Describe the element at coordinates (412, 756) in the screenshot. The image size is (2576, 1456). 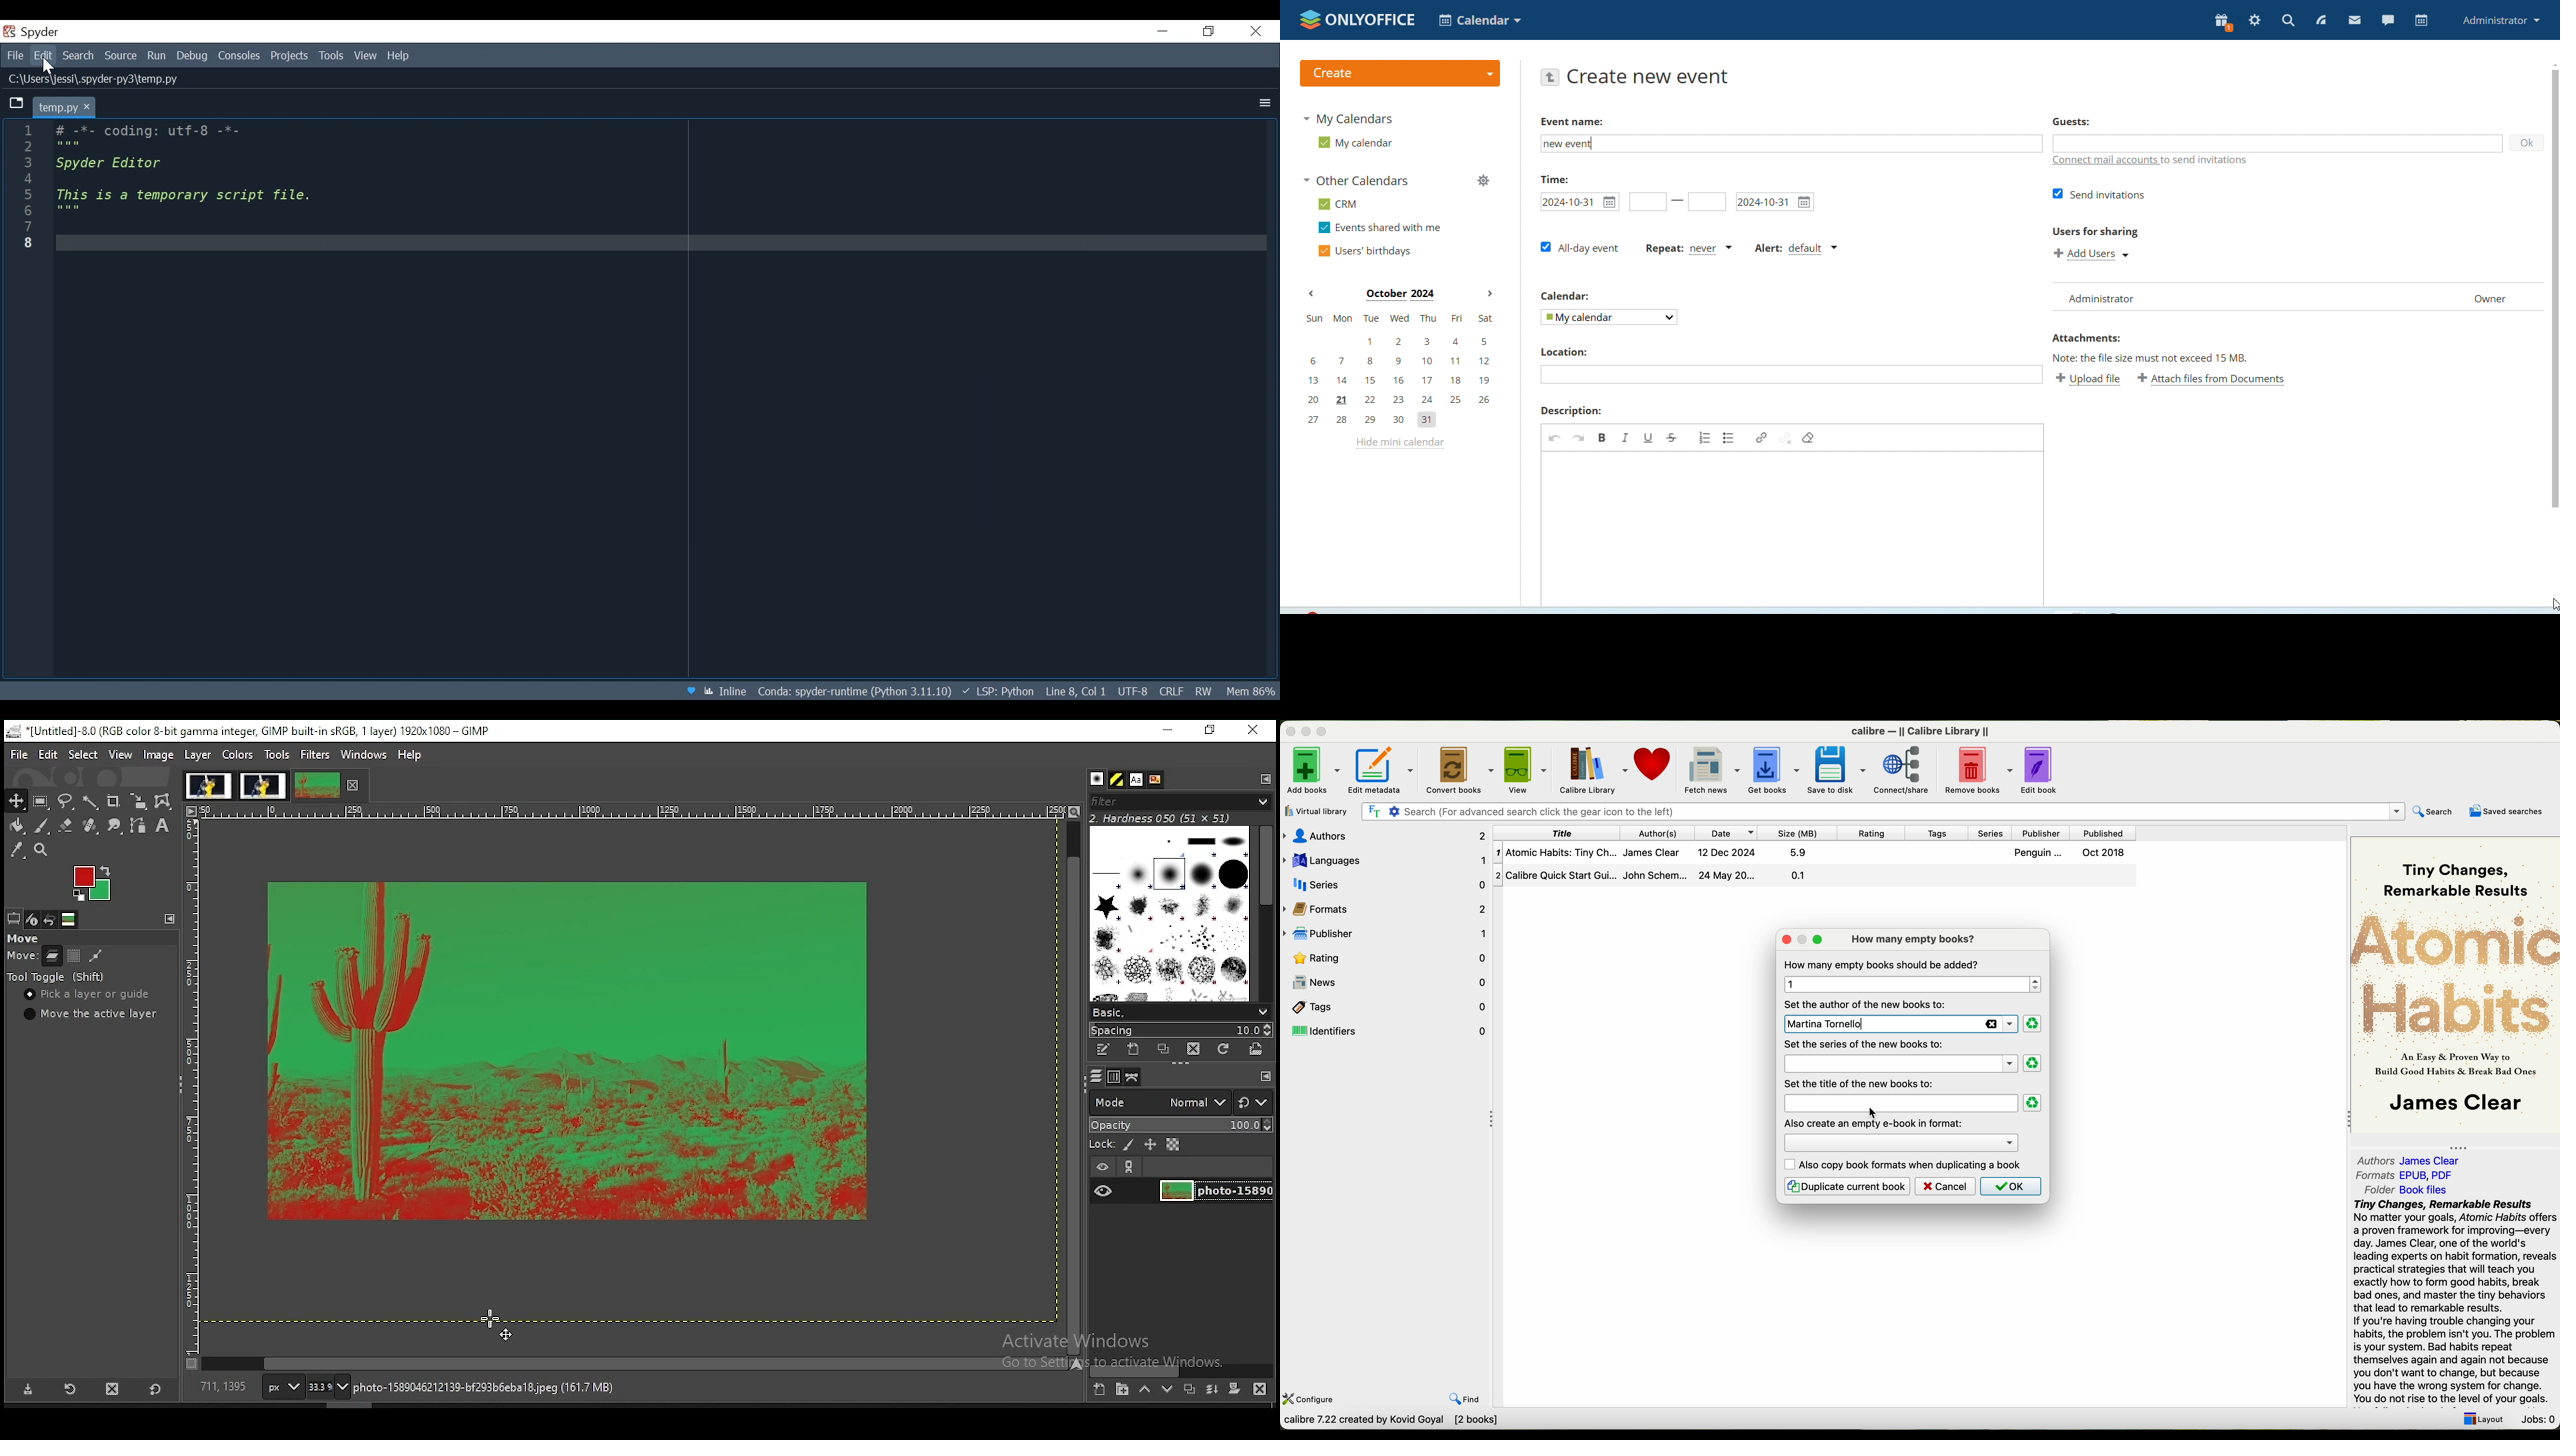
I see `help` at that location.